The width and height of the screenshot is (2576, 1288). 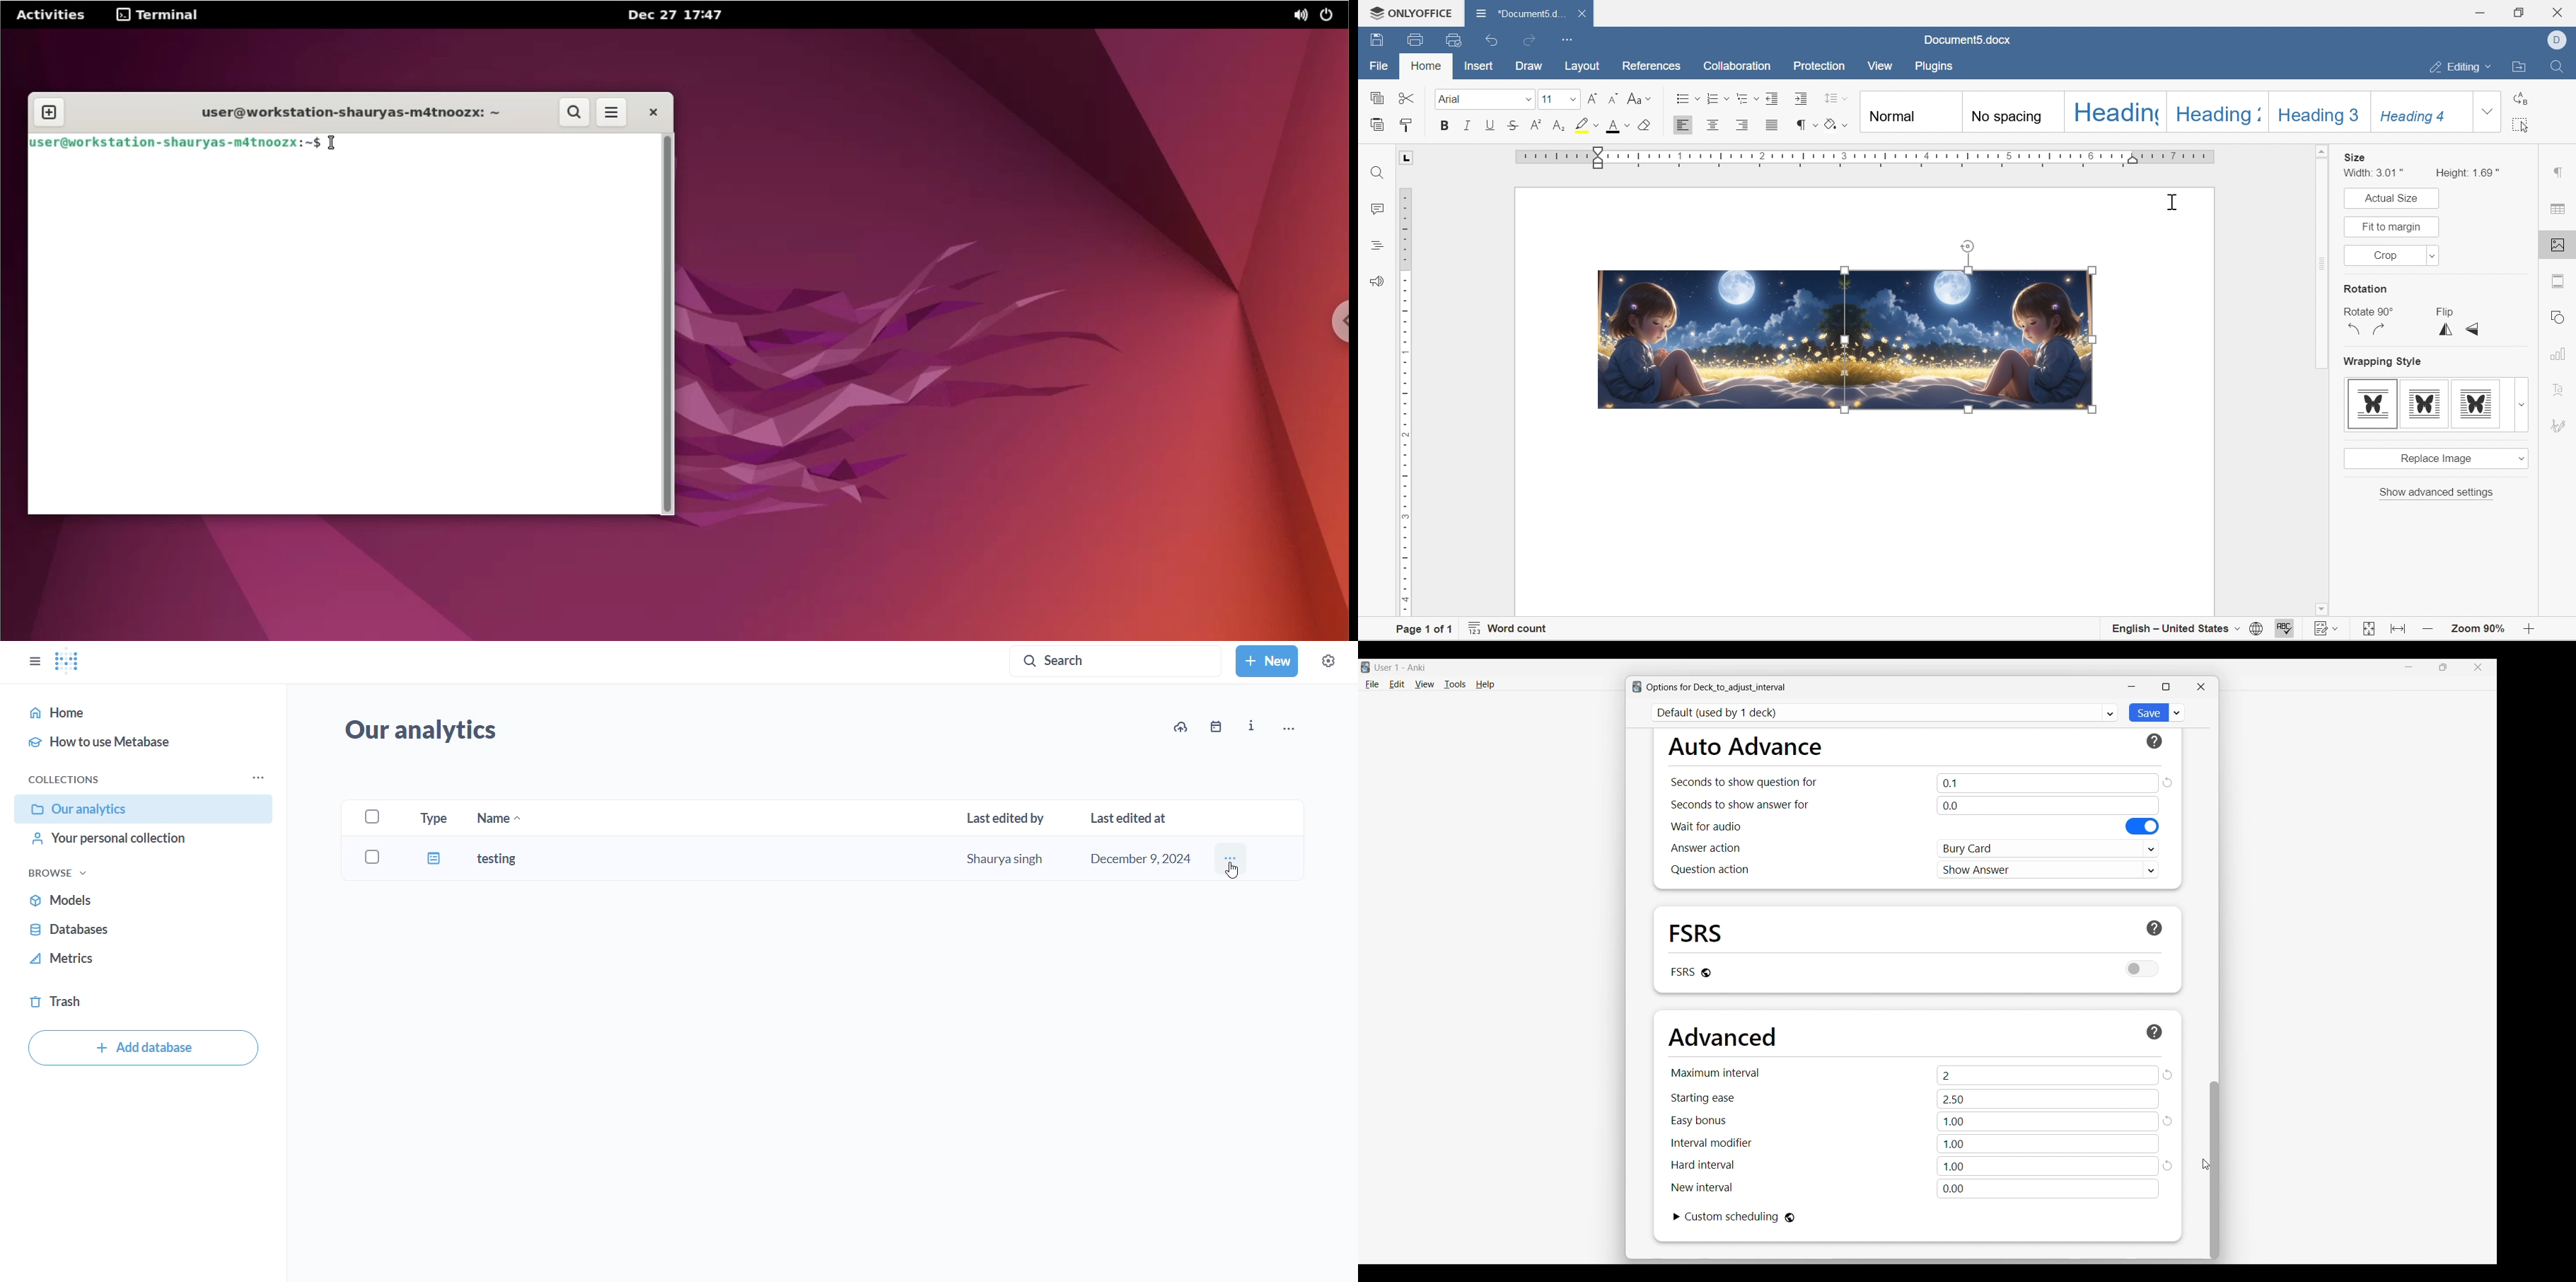 What do you see at coordinates (1583, 66) in the screenshot?
I see `layout` at bounding box center [1583, 66].